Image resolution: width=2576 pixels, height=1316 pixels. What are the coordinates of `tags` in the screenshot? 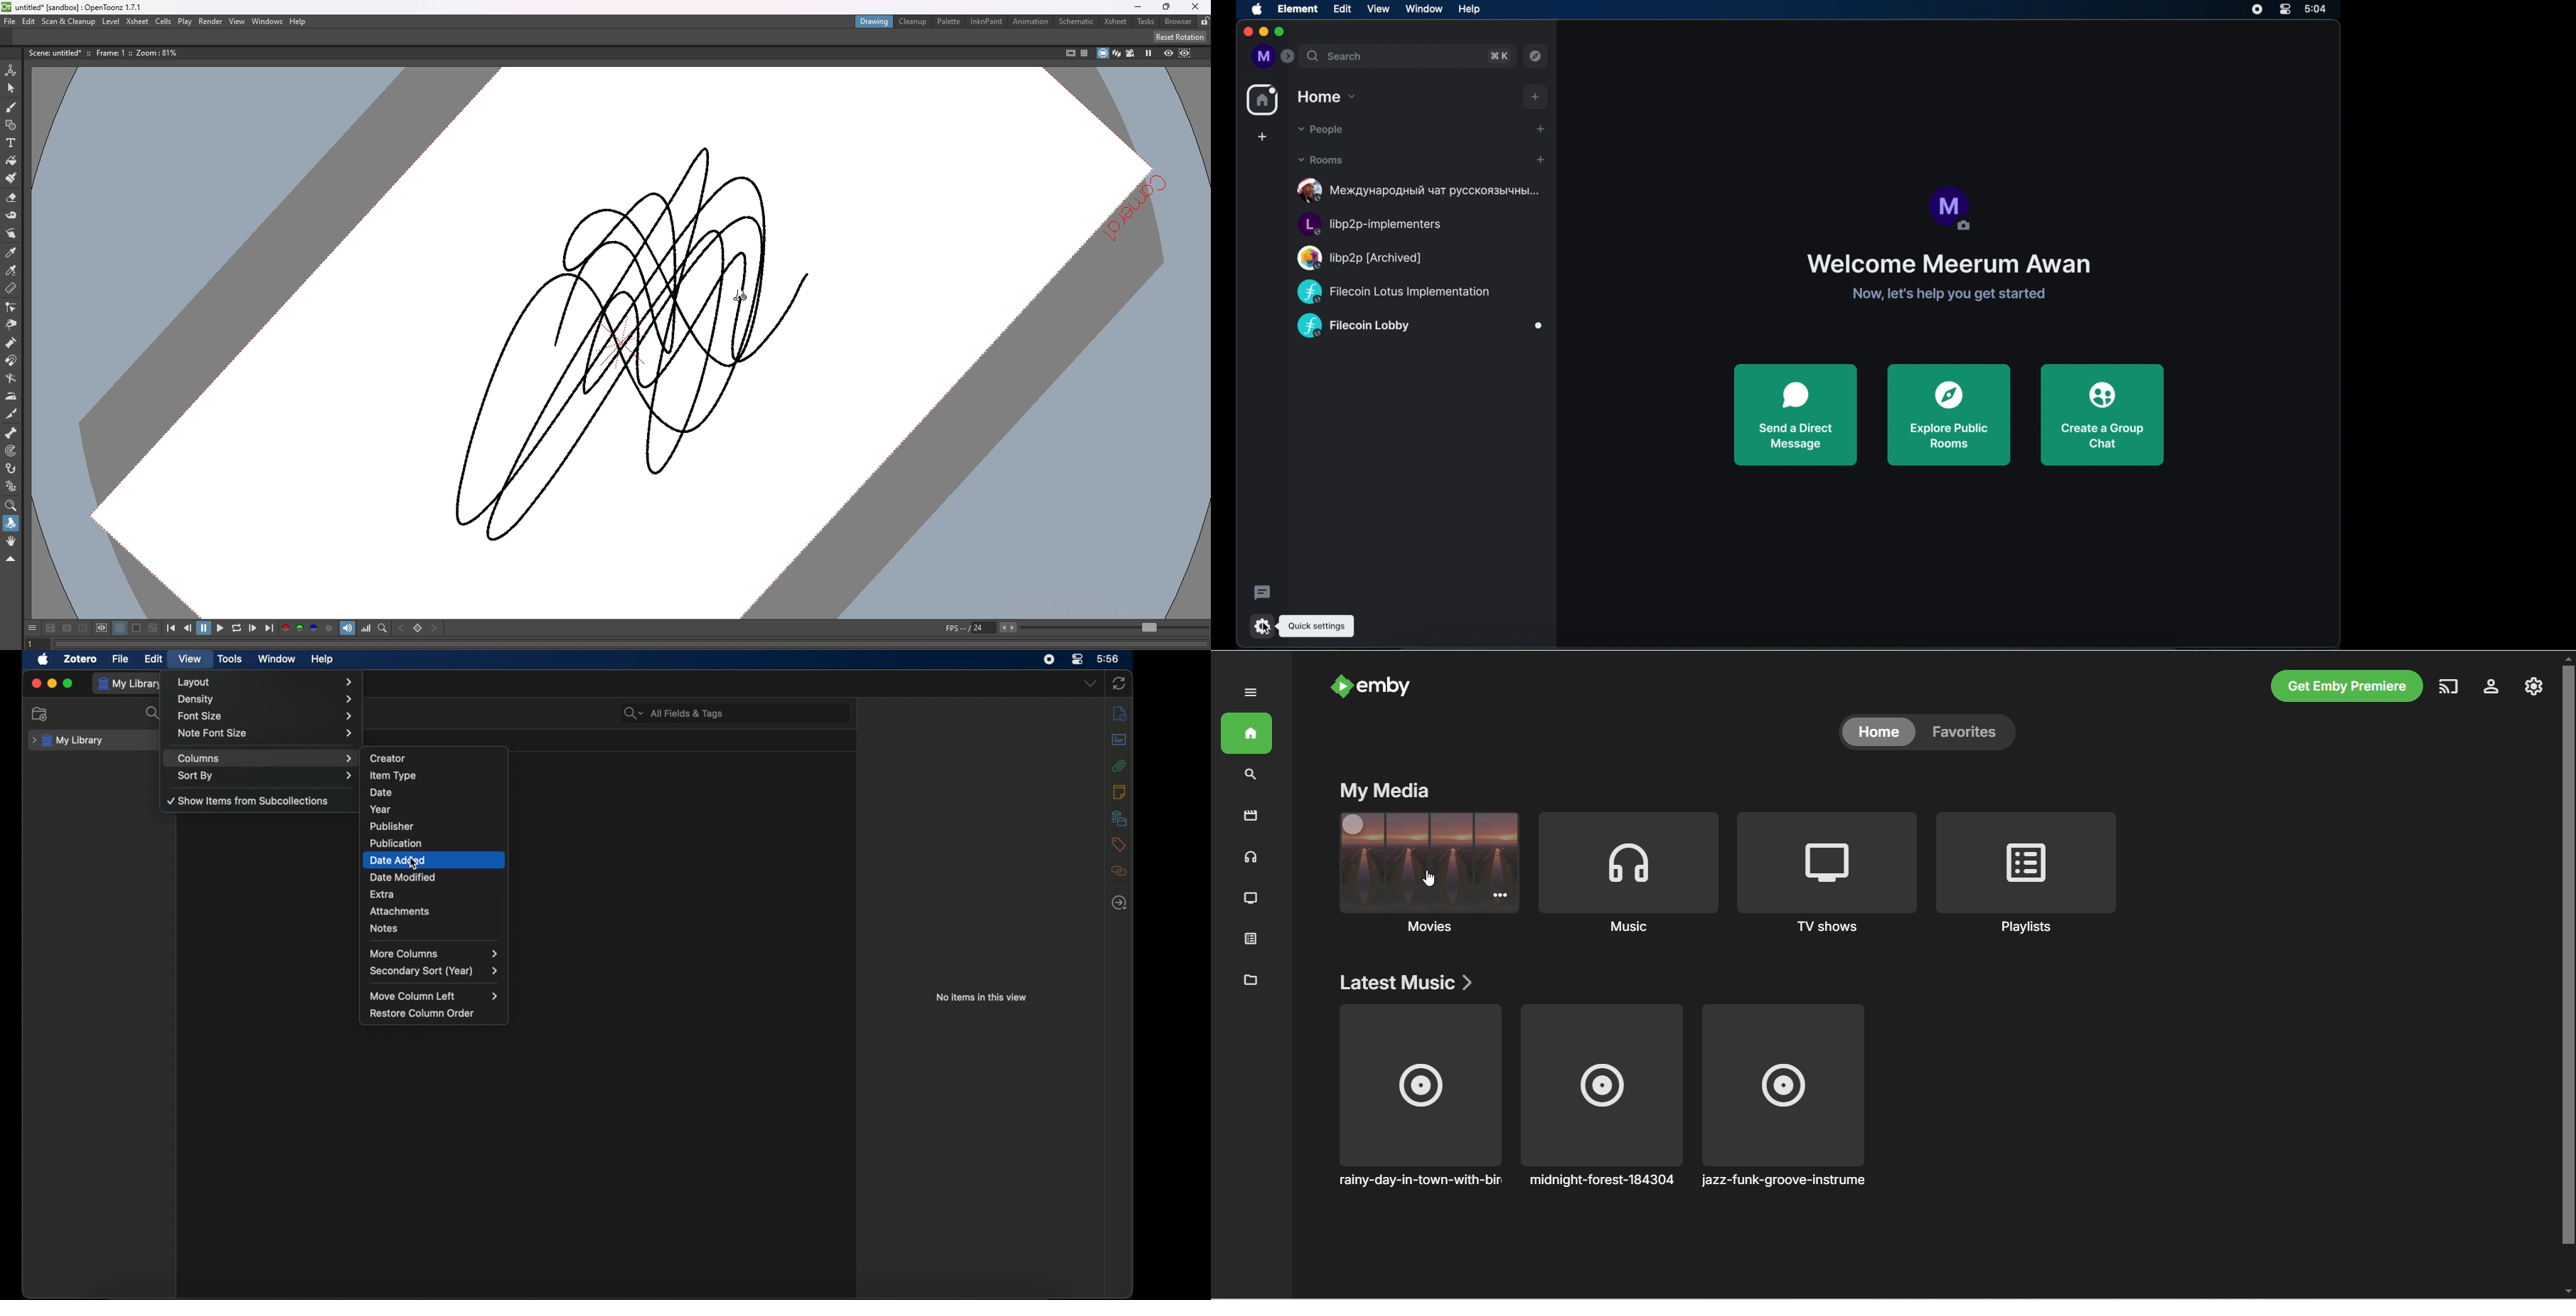 It's located at (1119, 844).